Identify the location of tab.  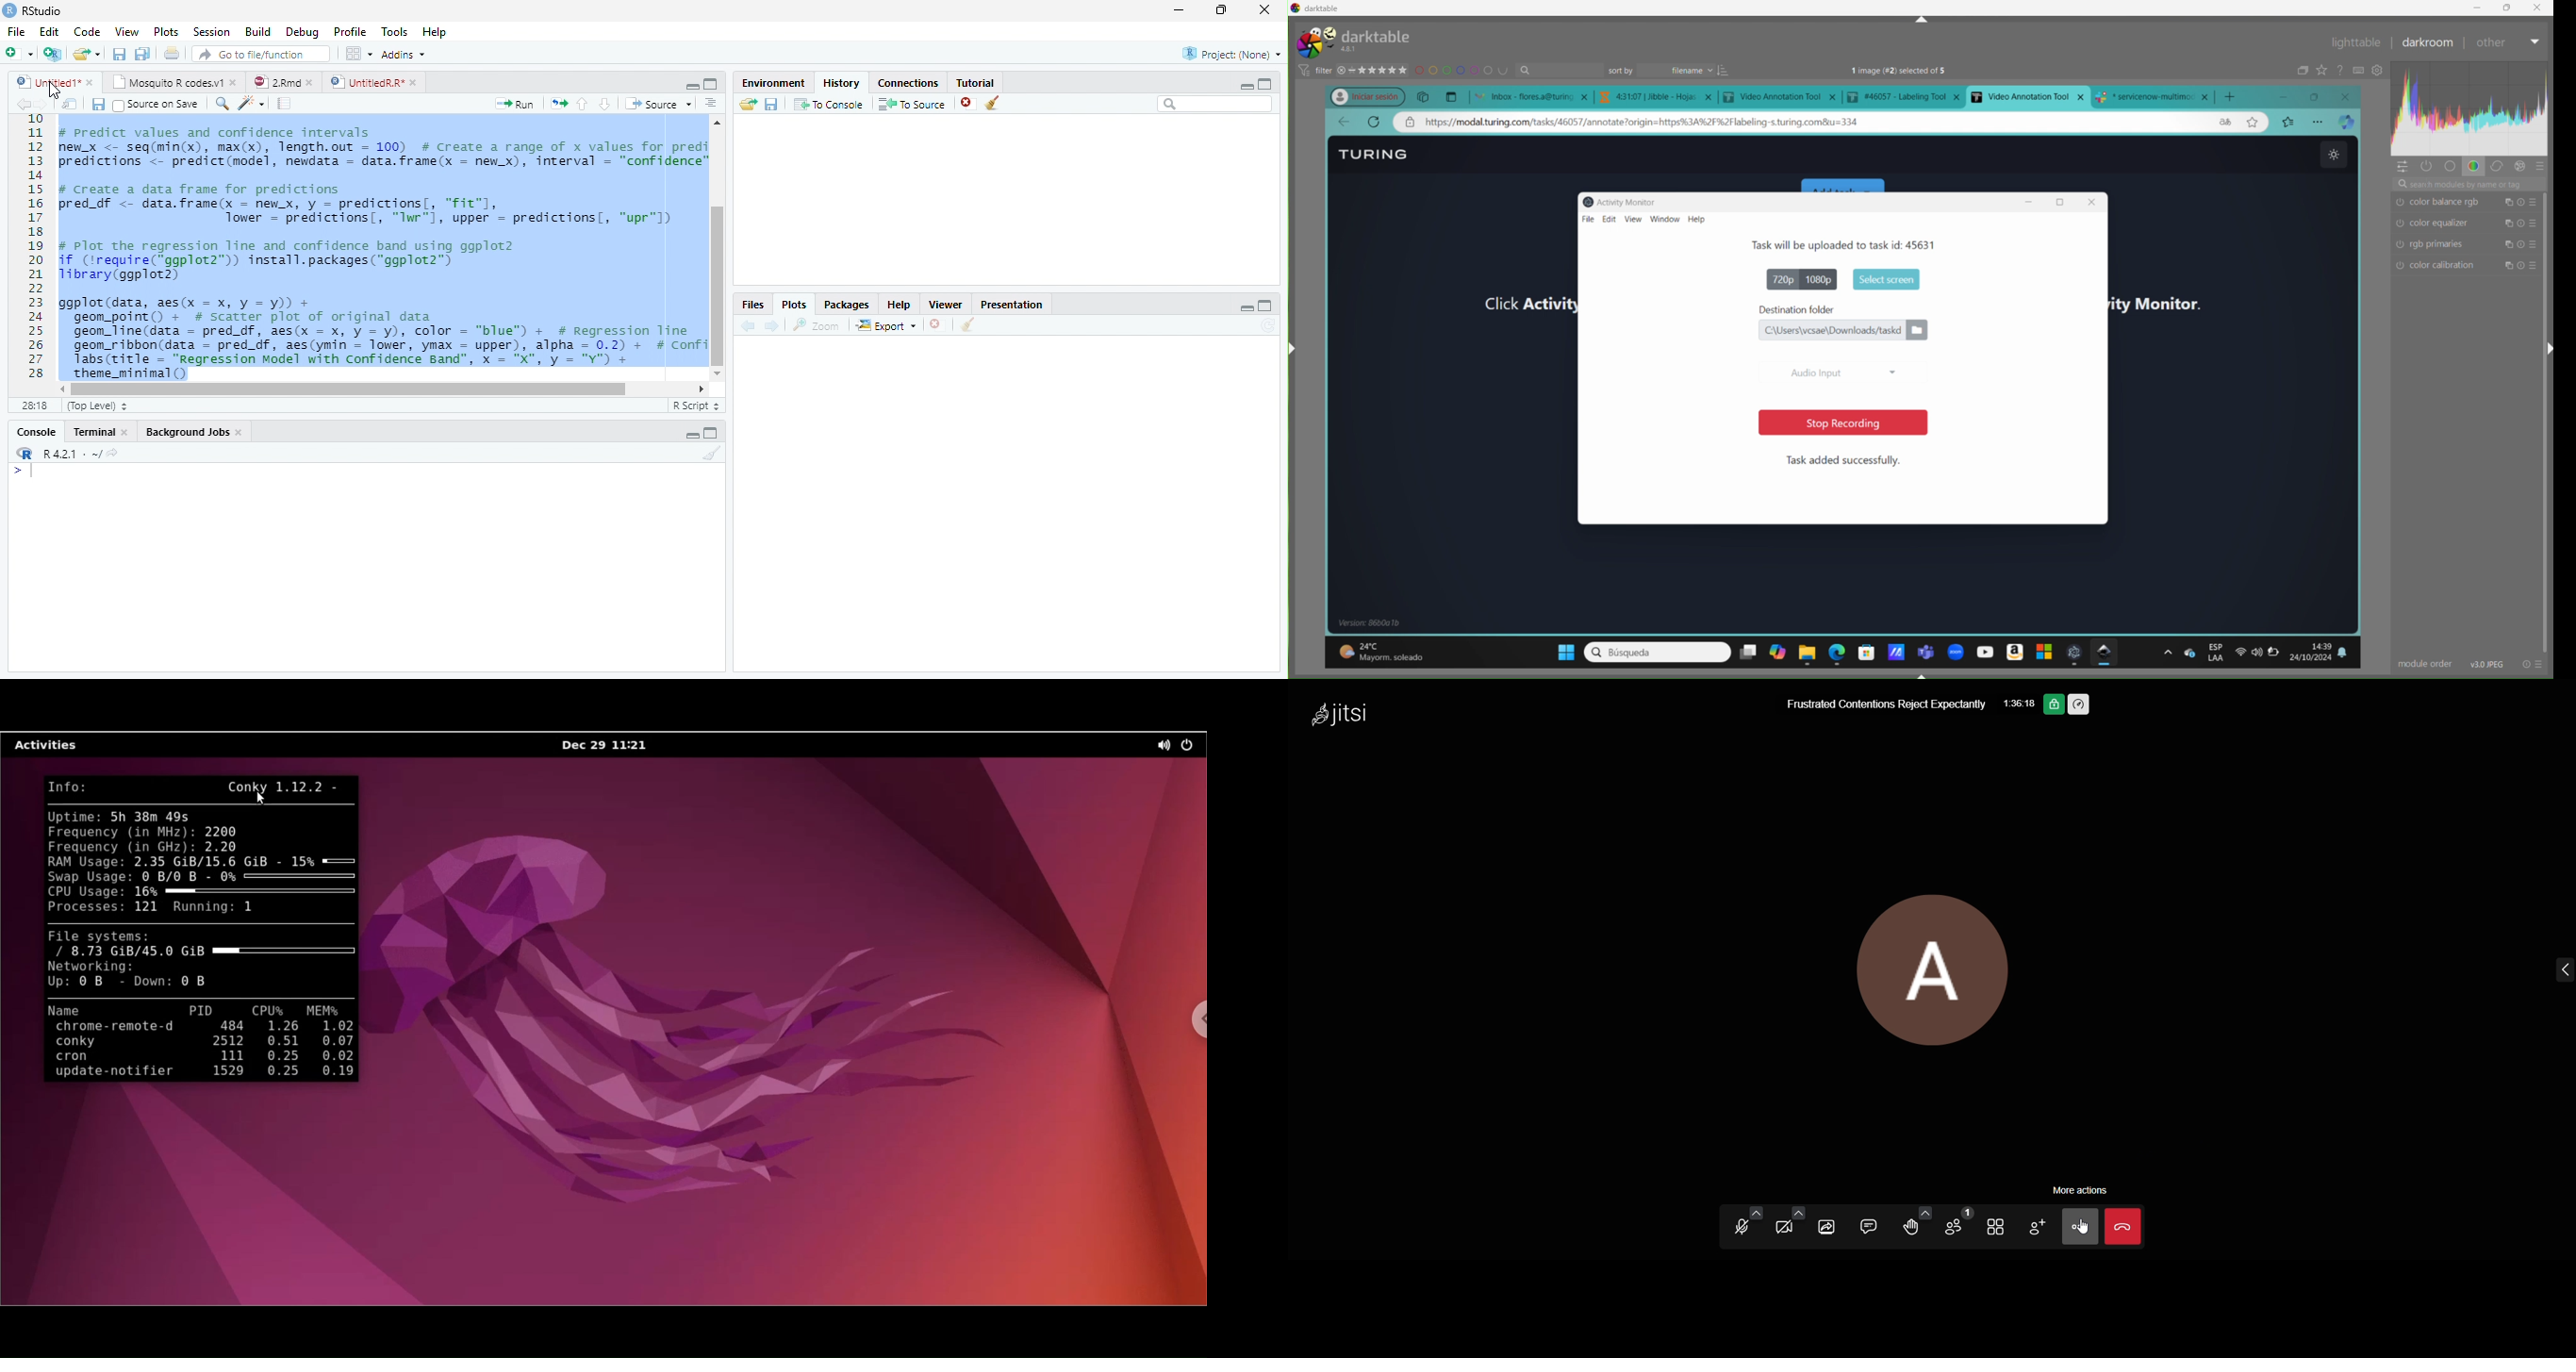
(1908, 96).